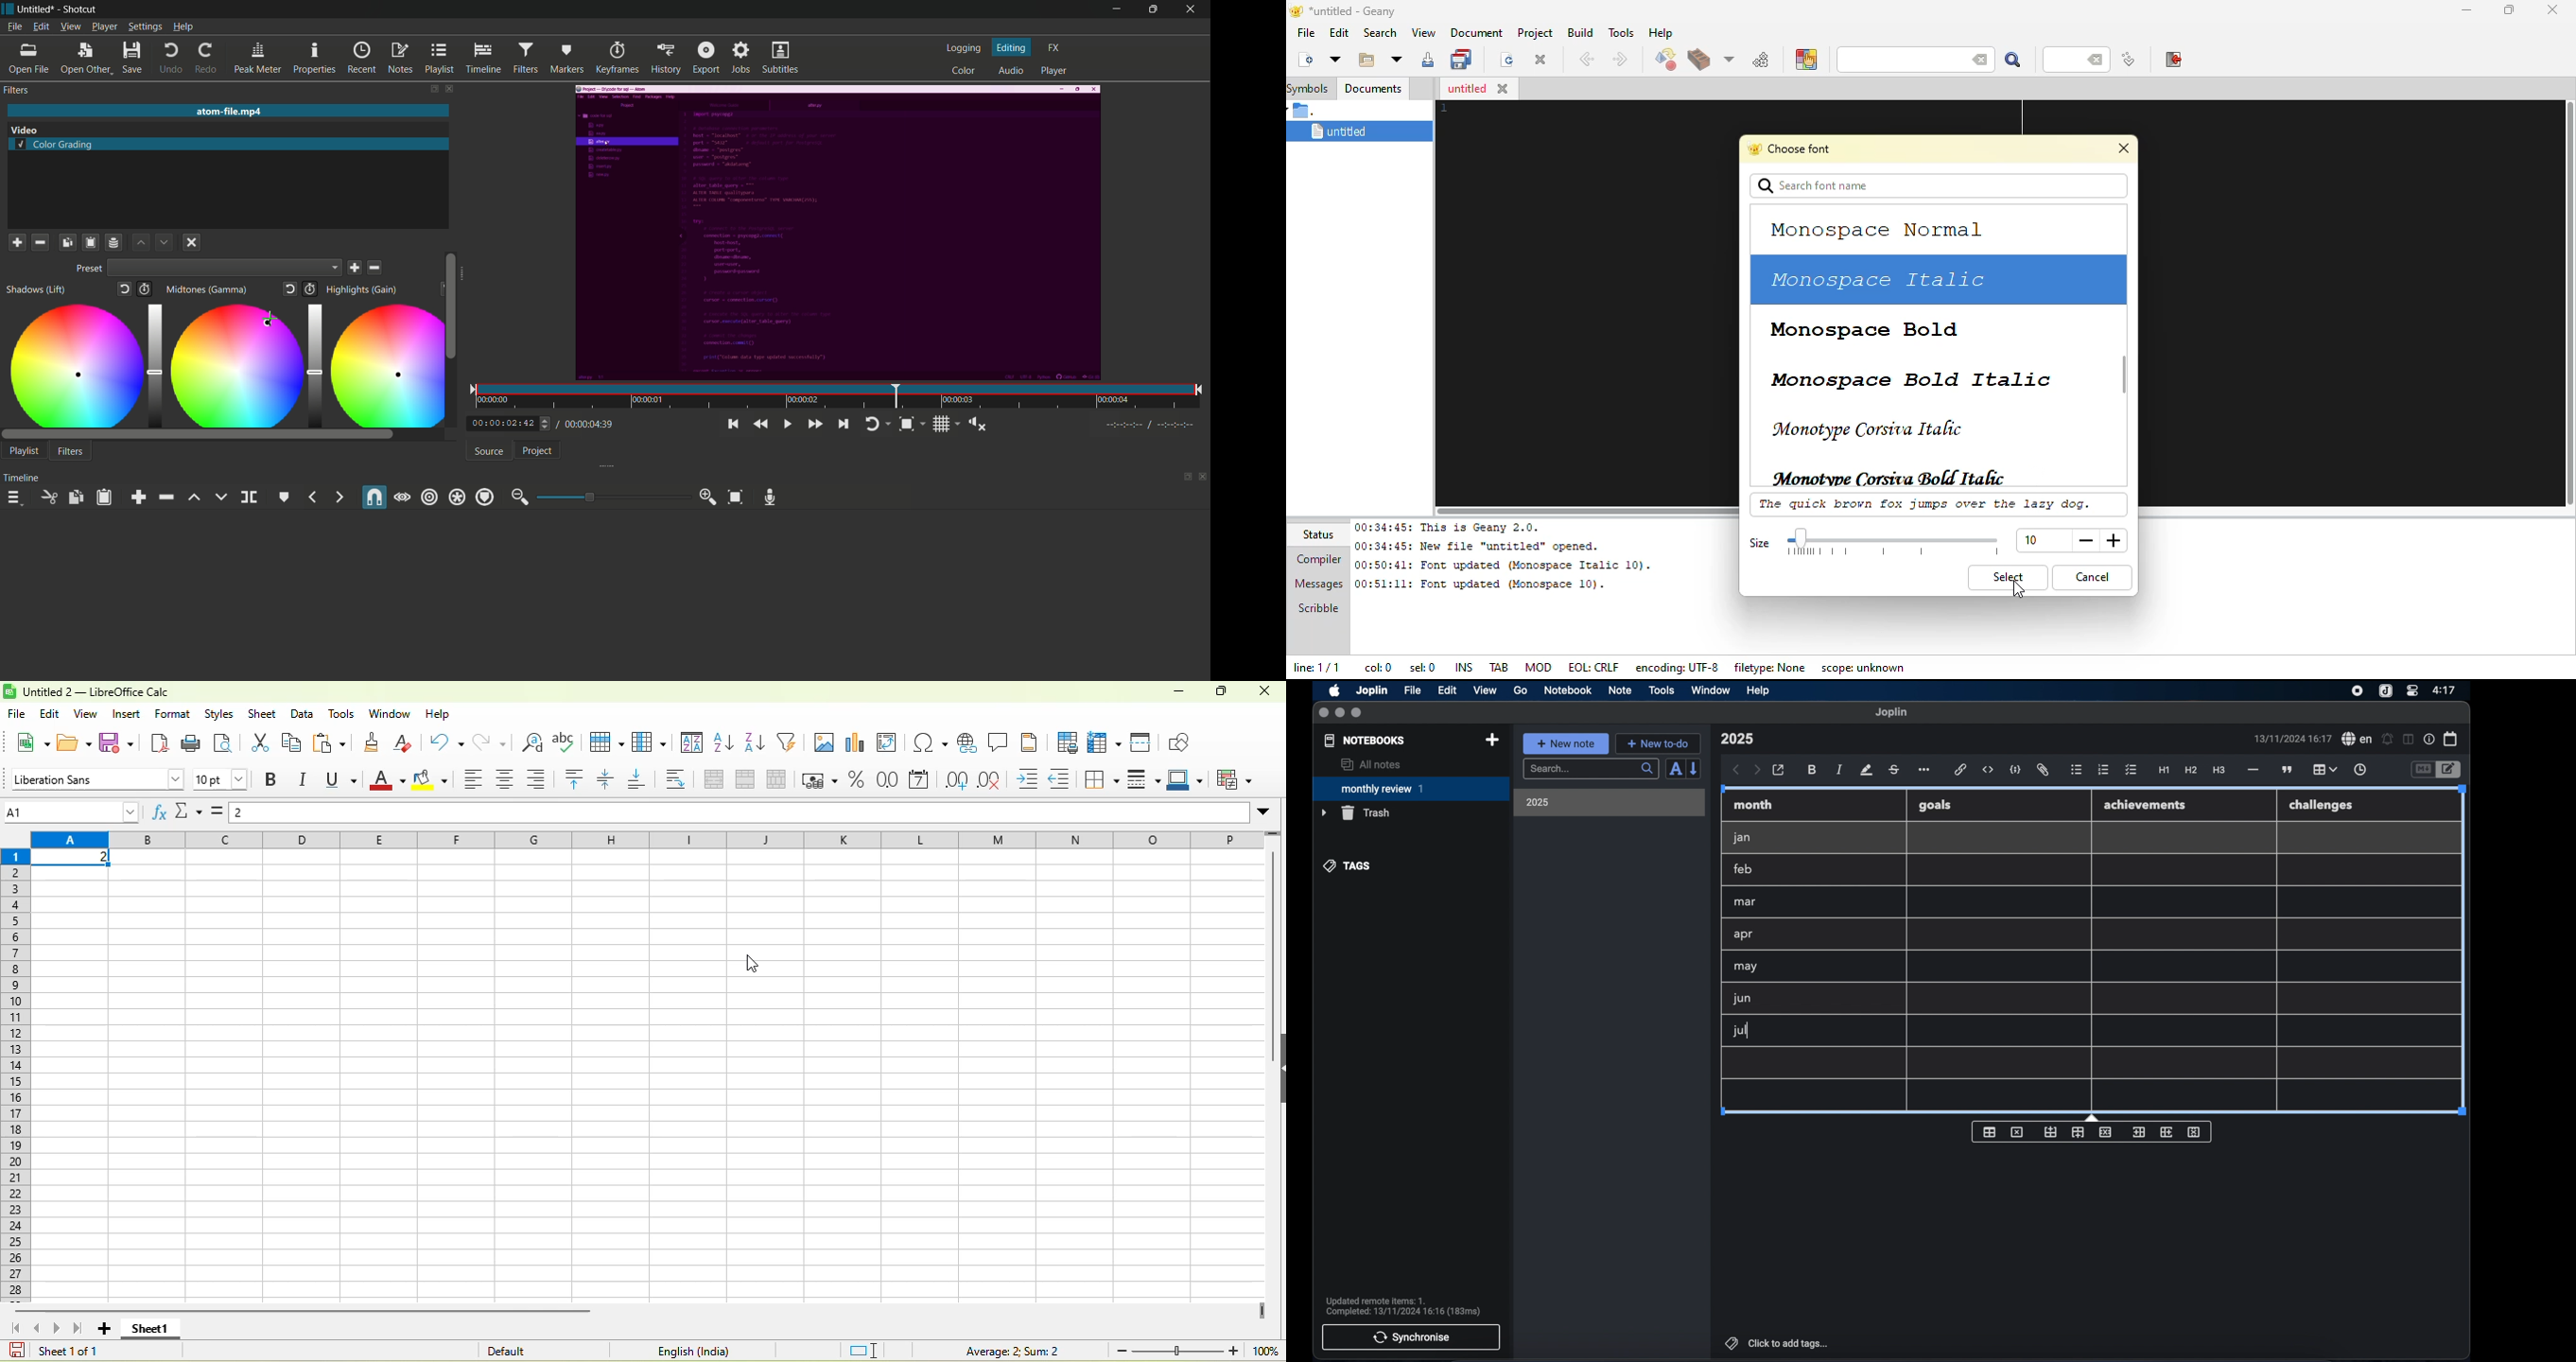  Describe the element at coordinates (732, 424) in the screenshot. I see `skip to the previous point` at that location.